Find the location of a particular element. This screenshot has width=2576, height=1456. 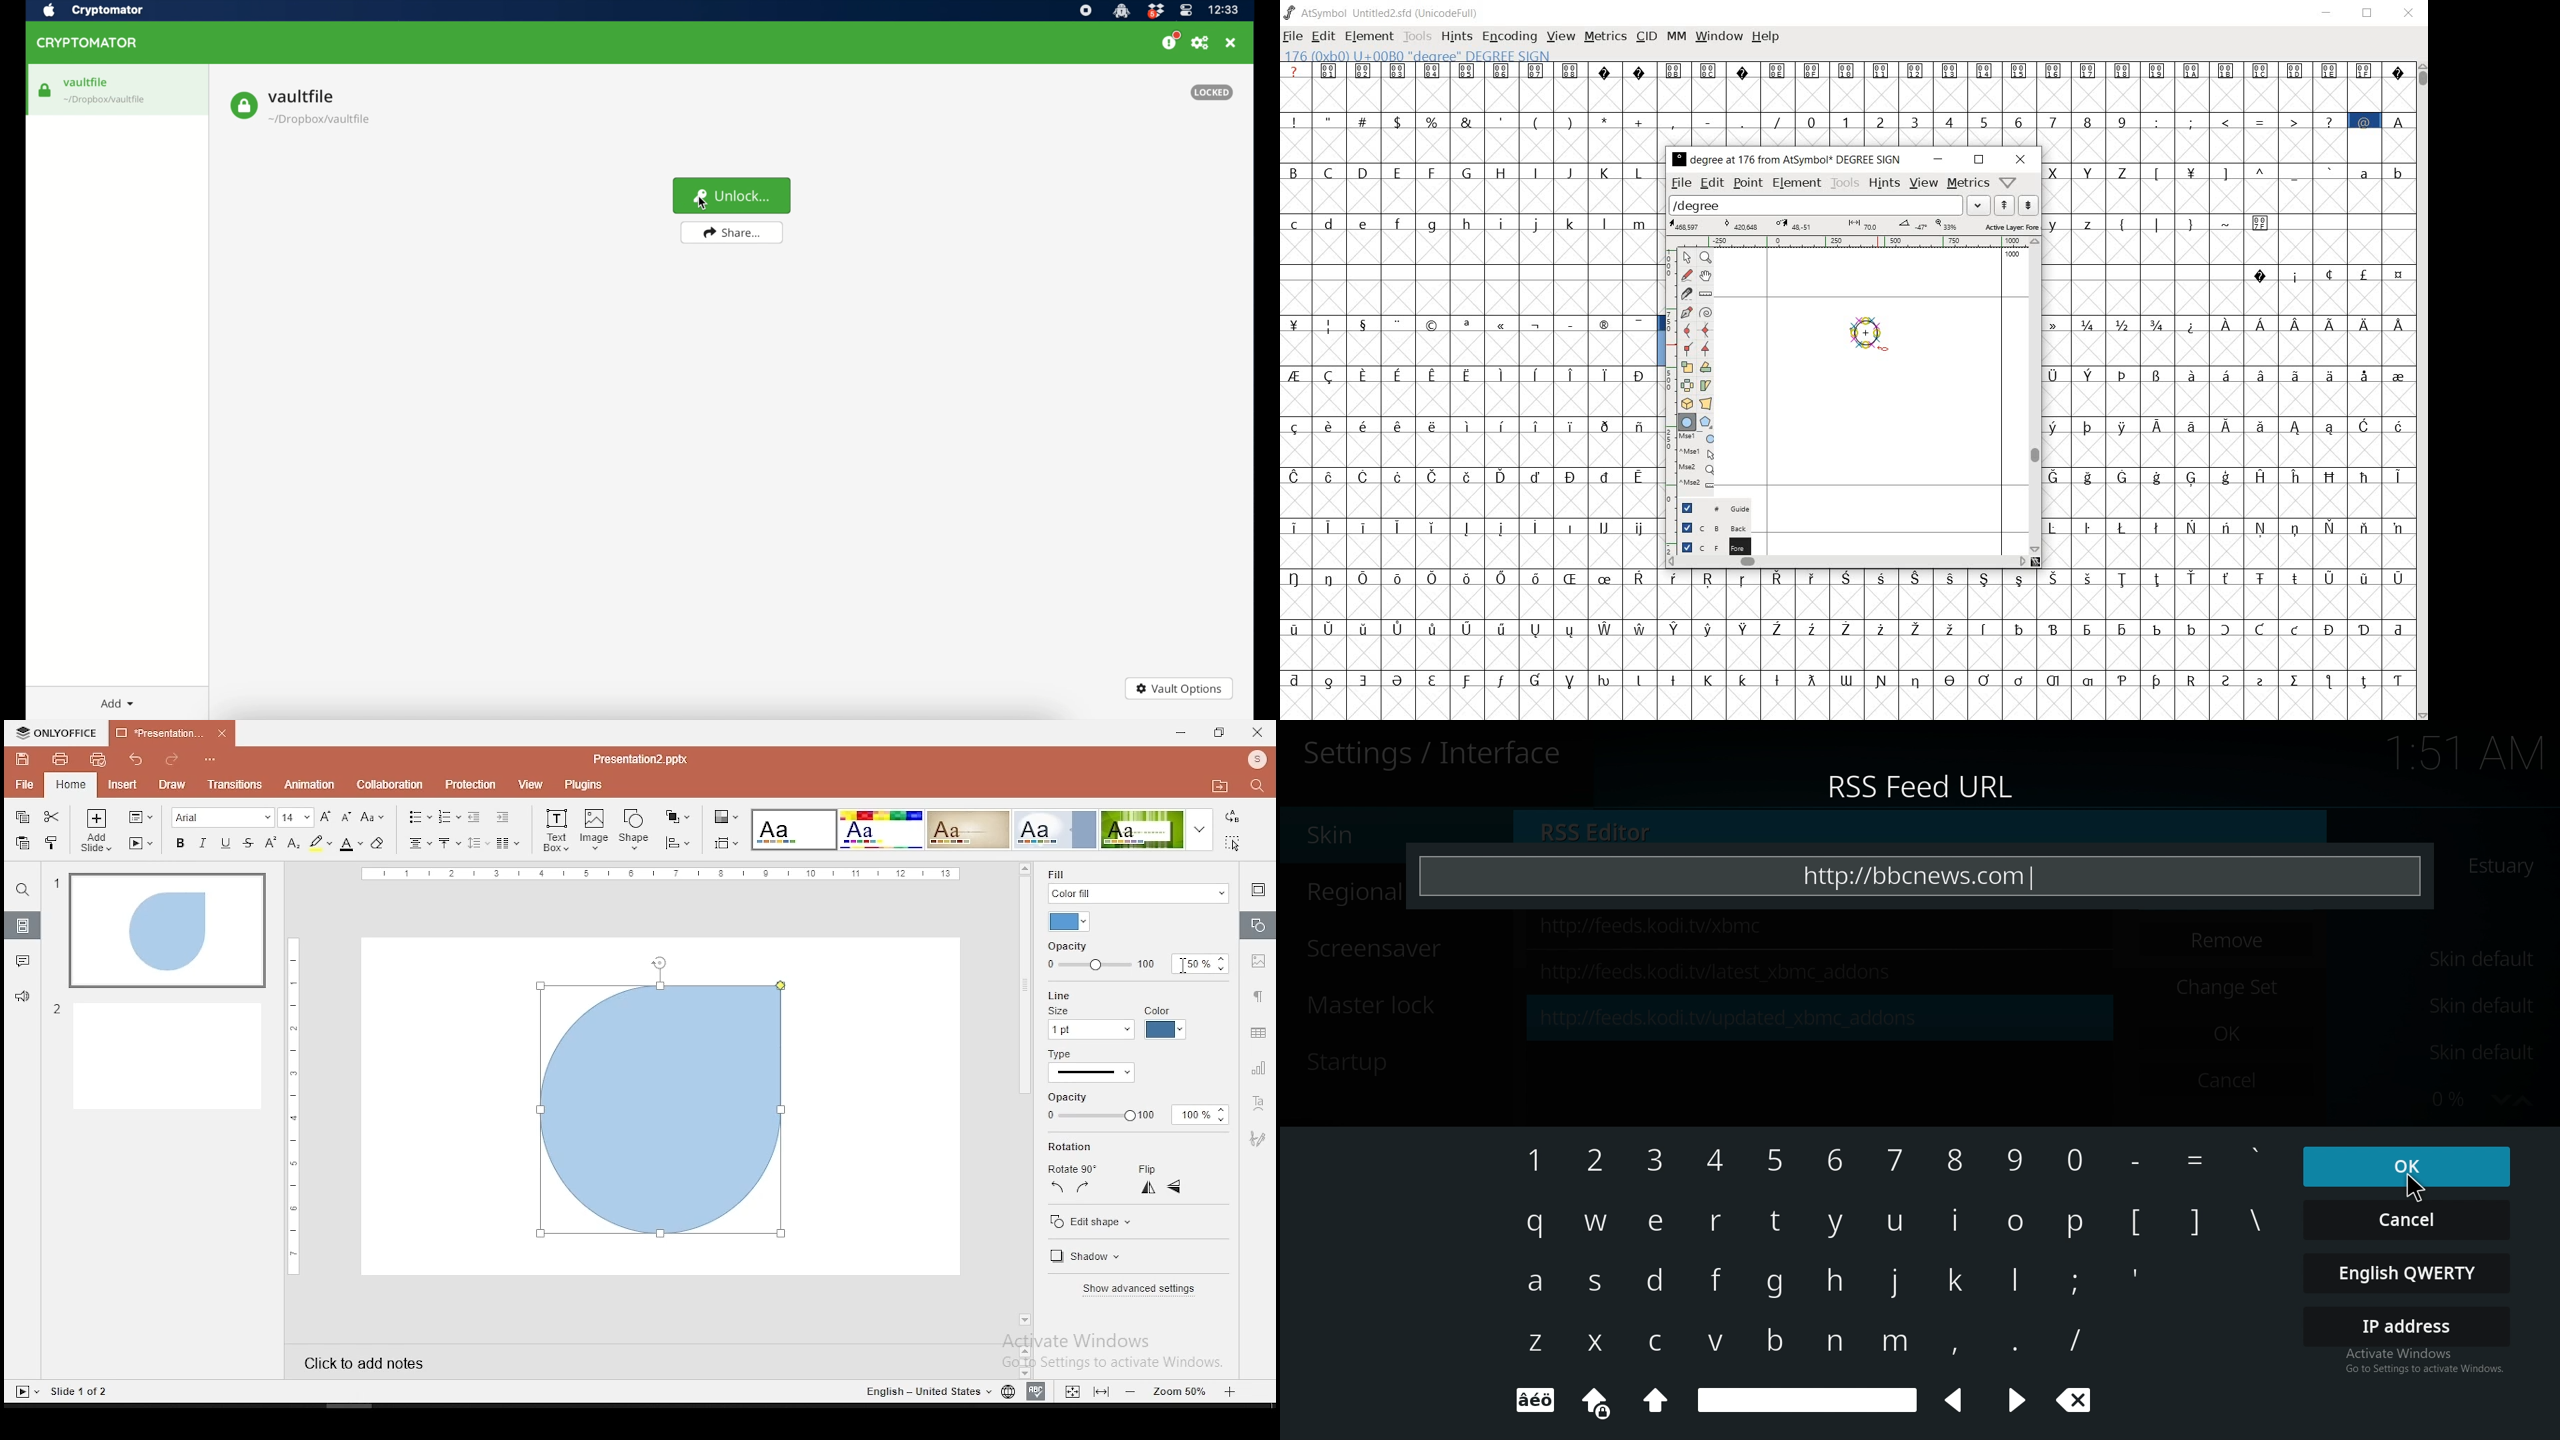

keyboard Input is located at coordinates (1895, 1344).